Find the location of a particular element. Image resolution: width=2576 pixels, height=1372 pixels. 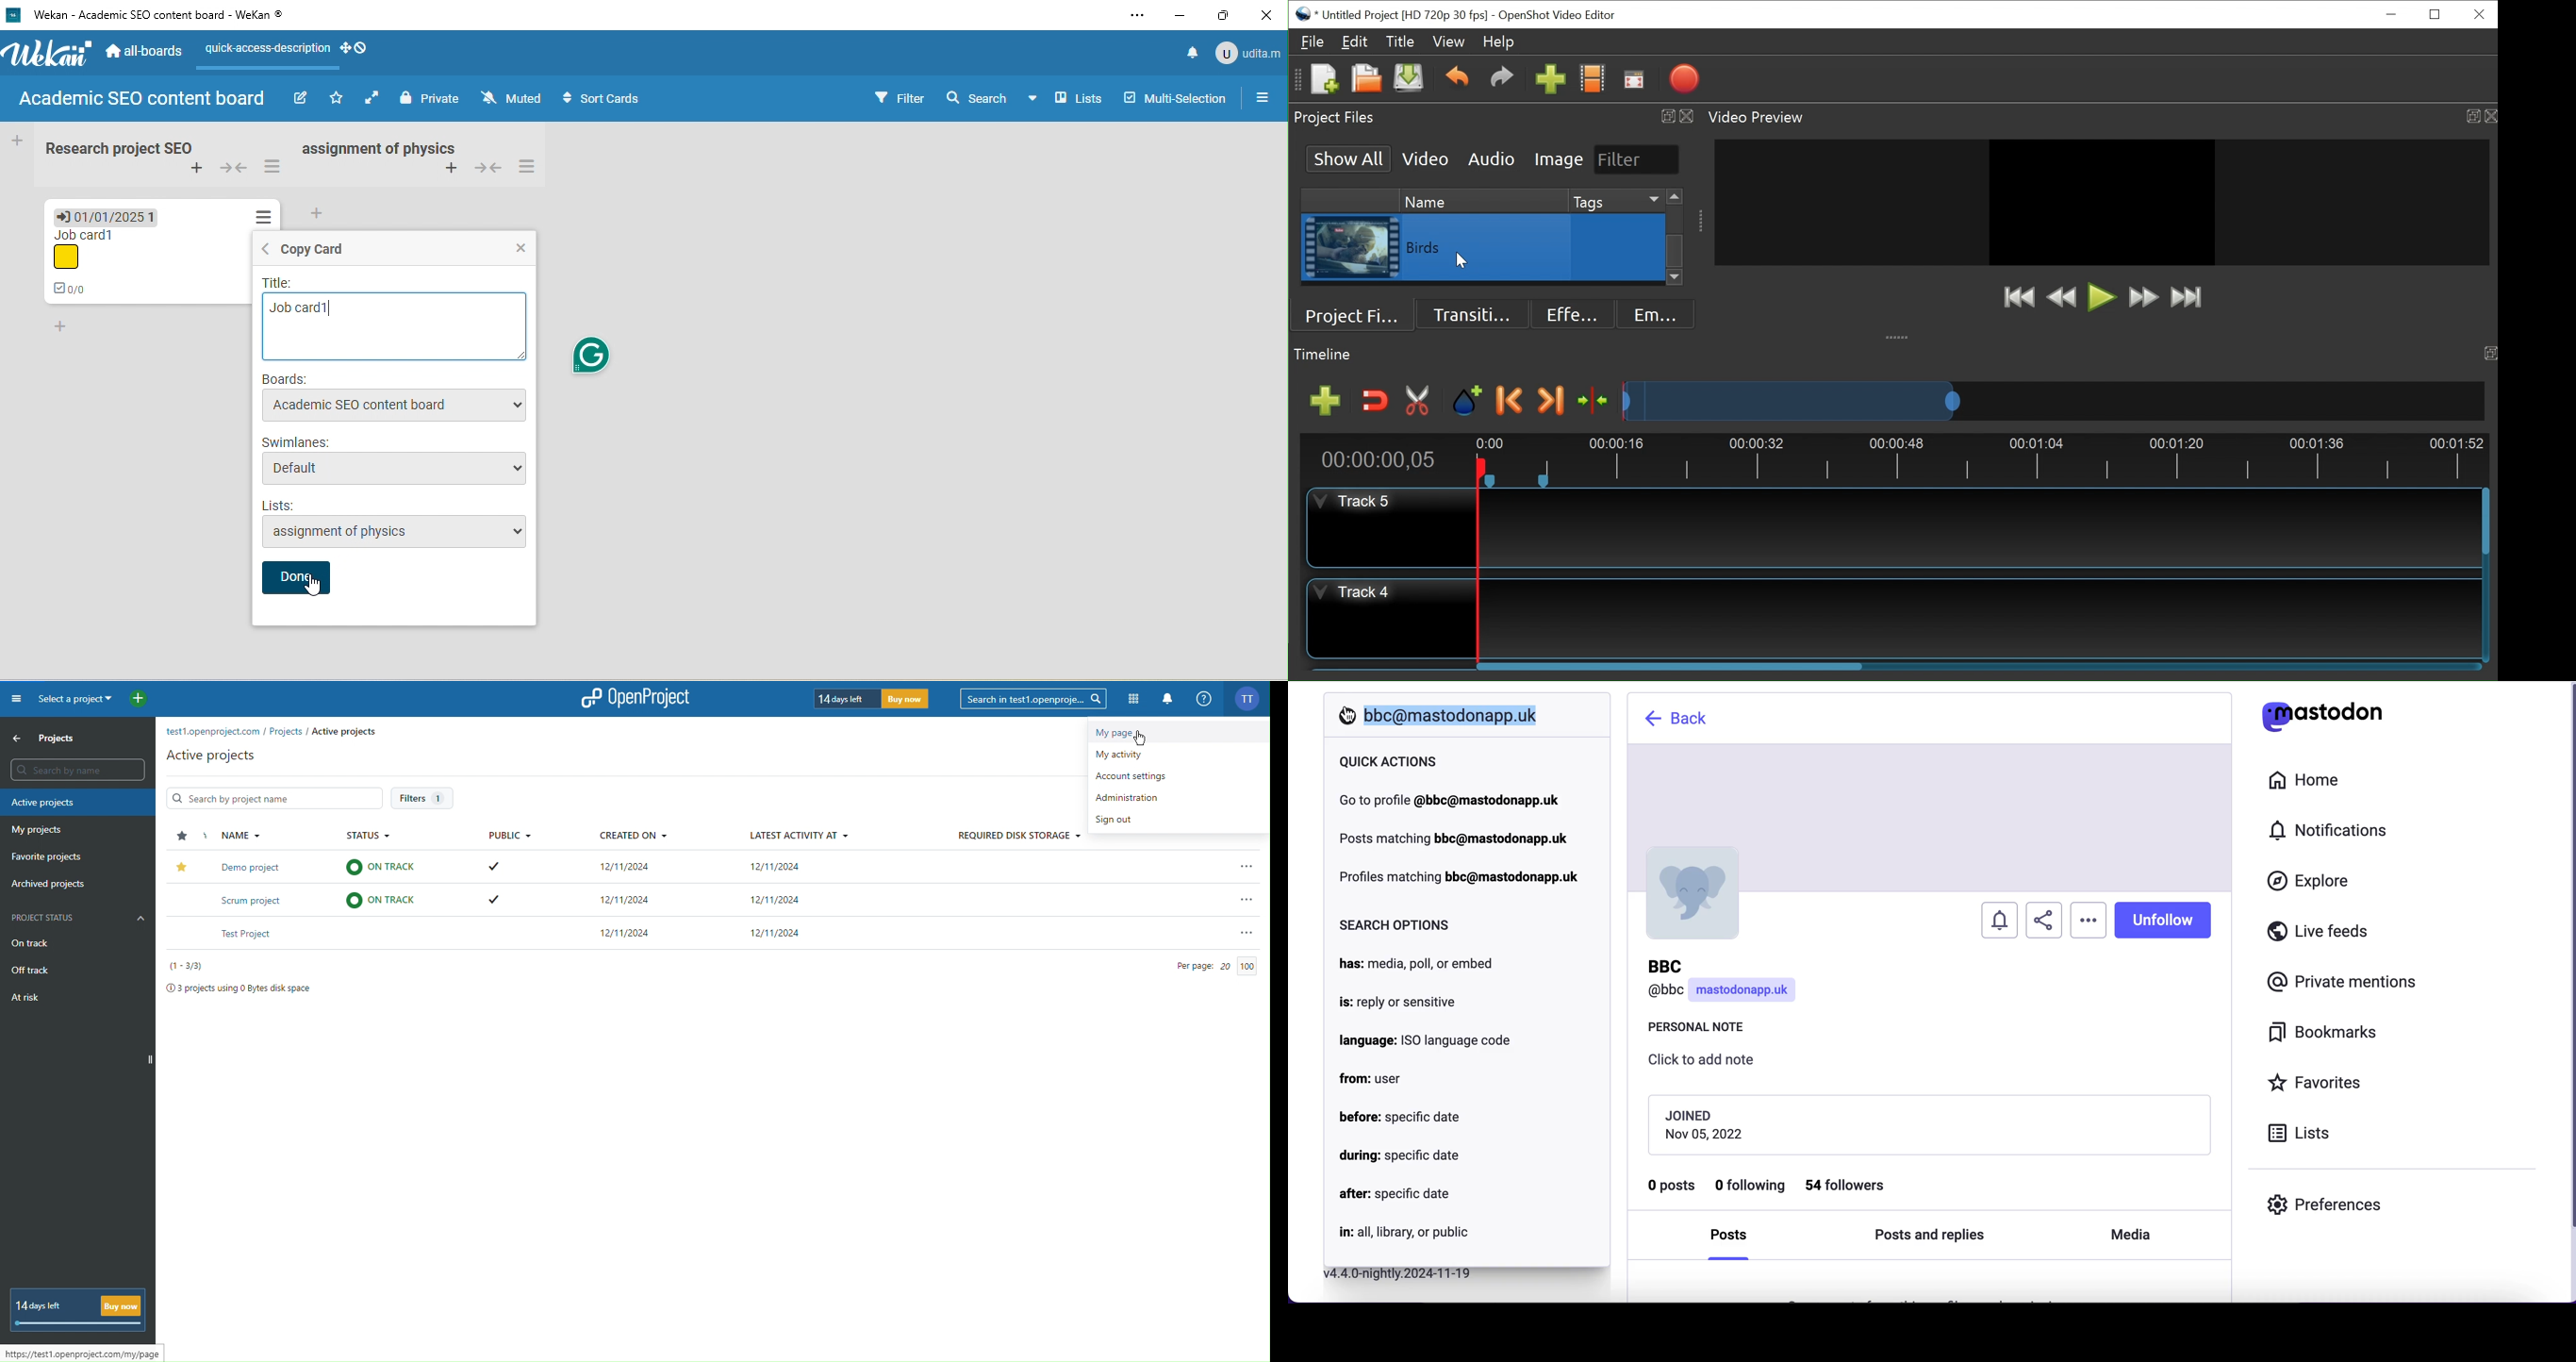

has: media is located at coordinates (1422, 964).